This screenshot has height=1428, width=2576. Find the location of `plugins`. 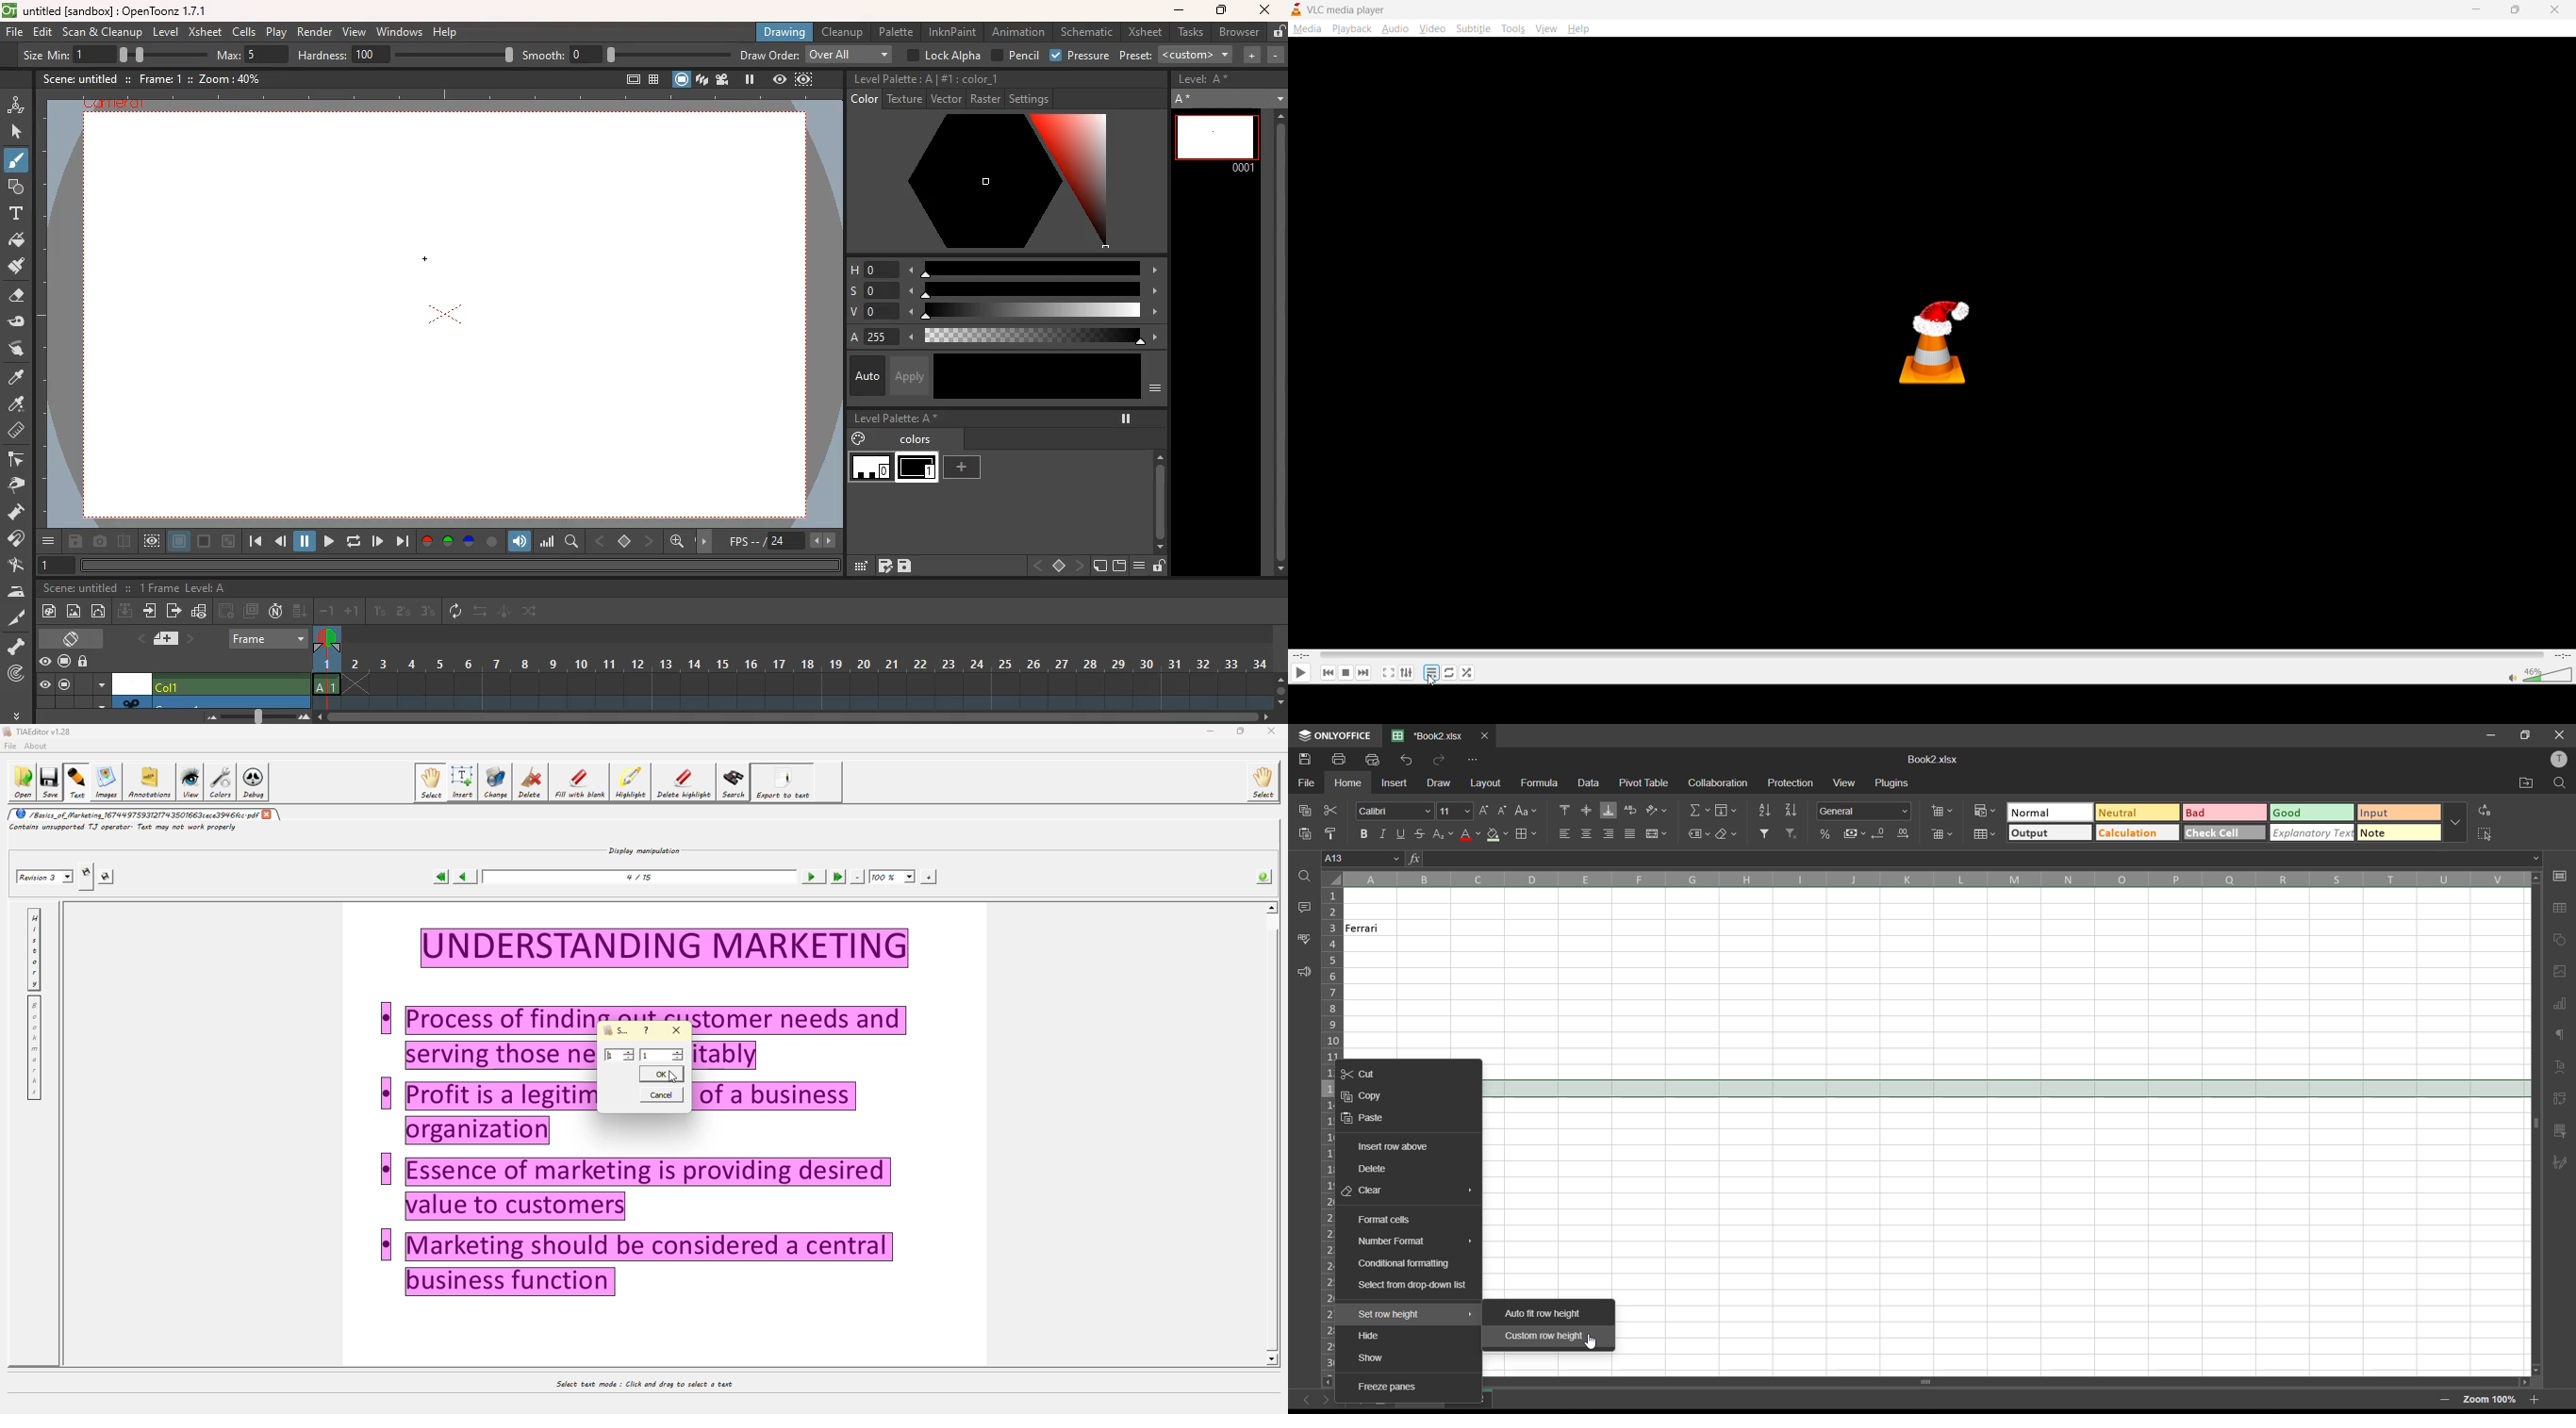

plugins is located at coordinates (1891, 781).